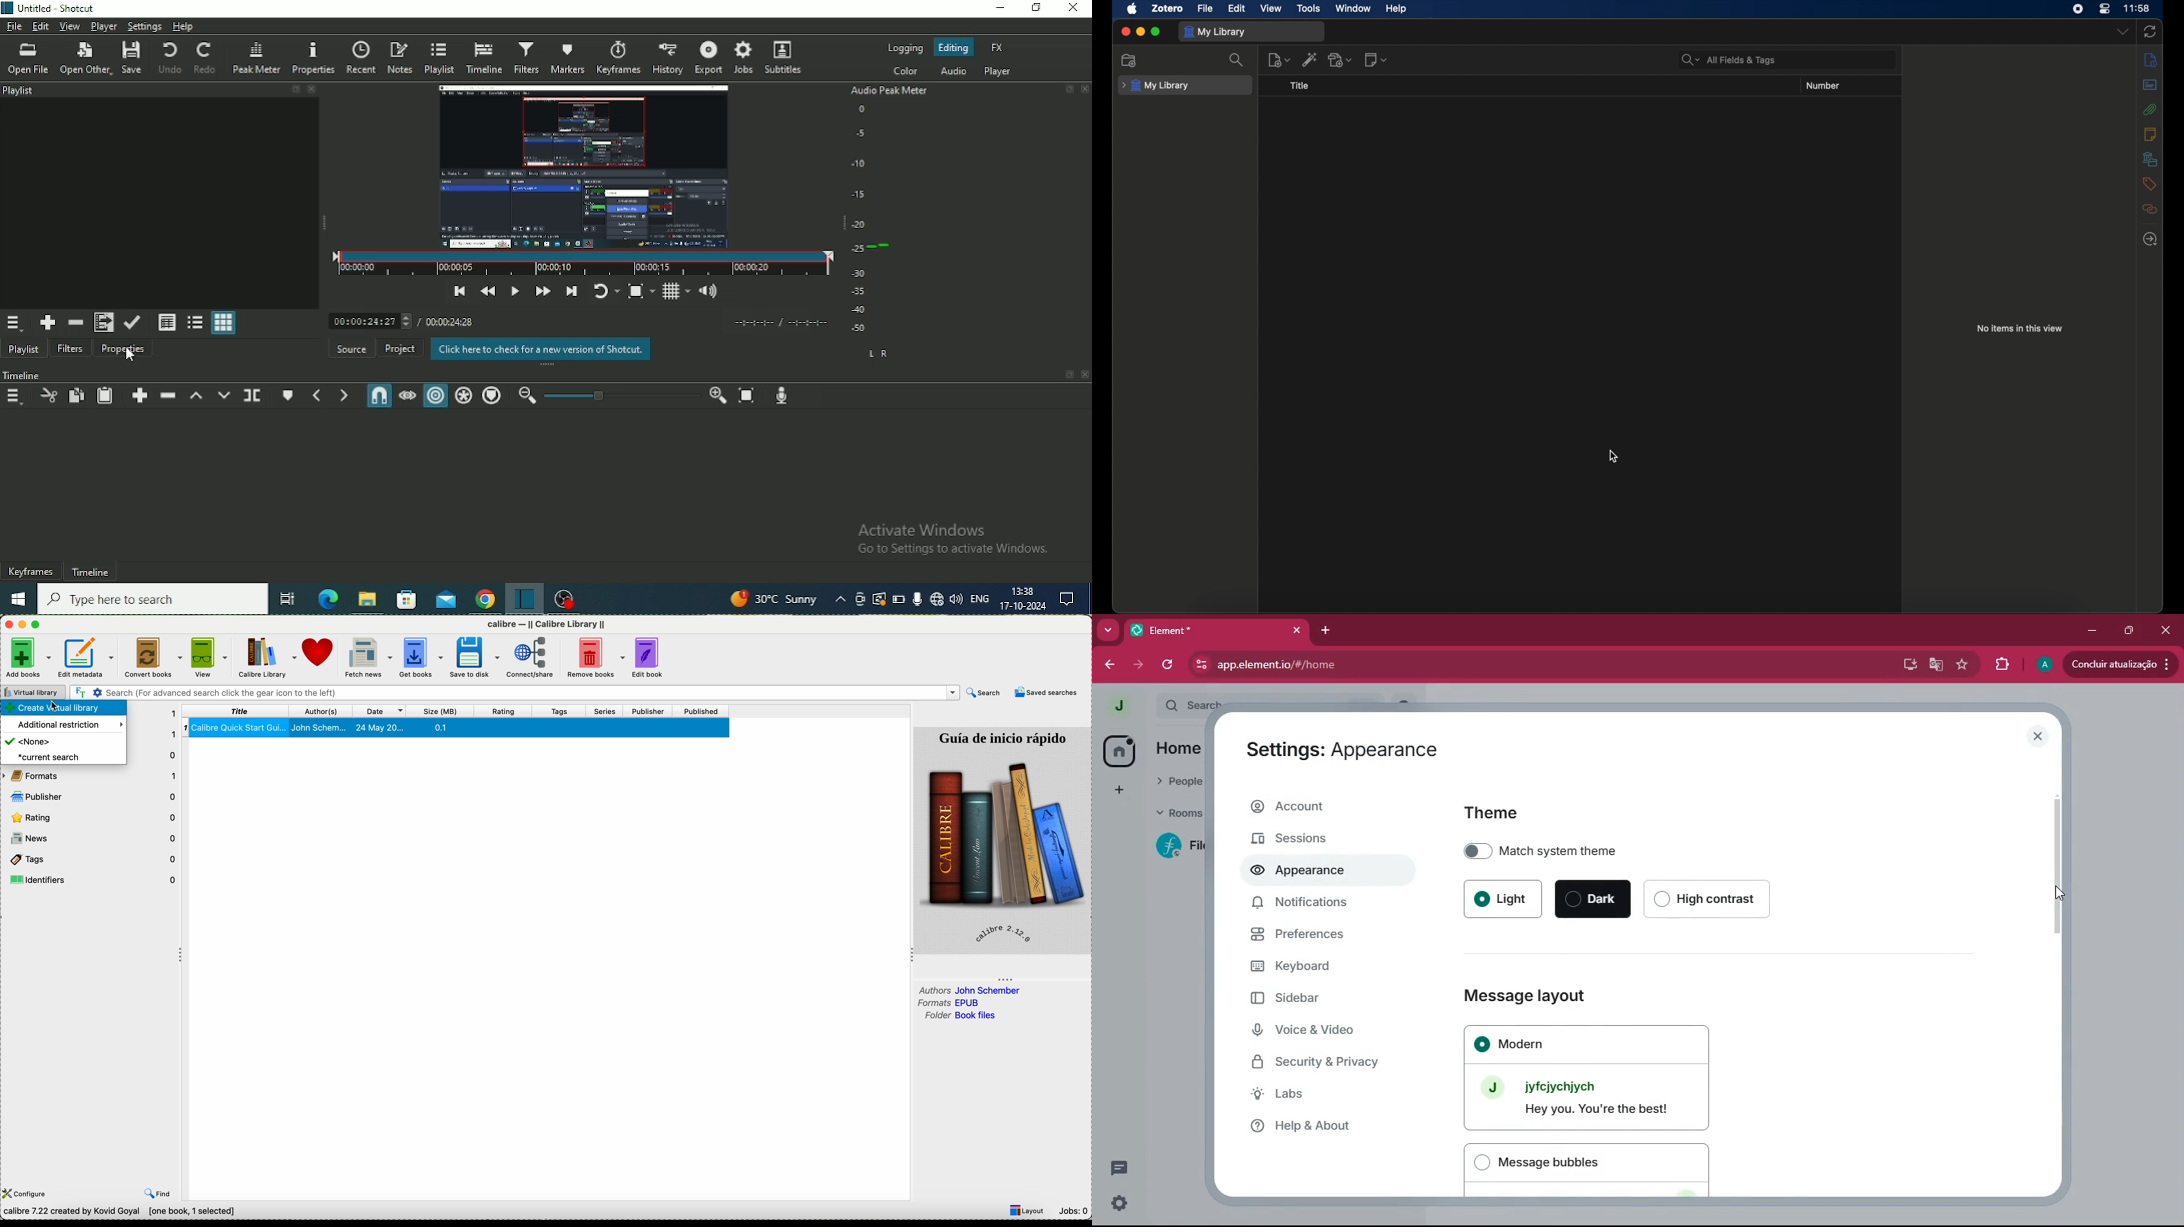 This screenshot has height=1232, width=2184. What do you see at coordinates (463, 396) in the screenshot?
I see `Ripple all tracks` at bounding box center [463, 396].